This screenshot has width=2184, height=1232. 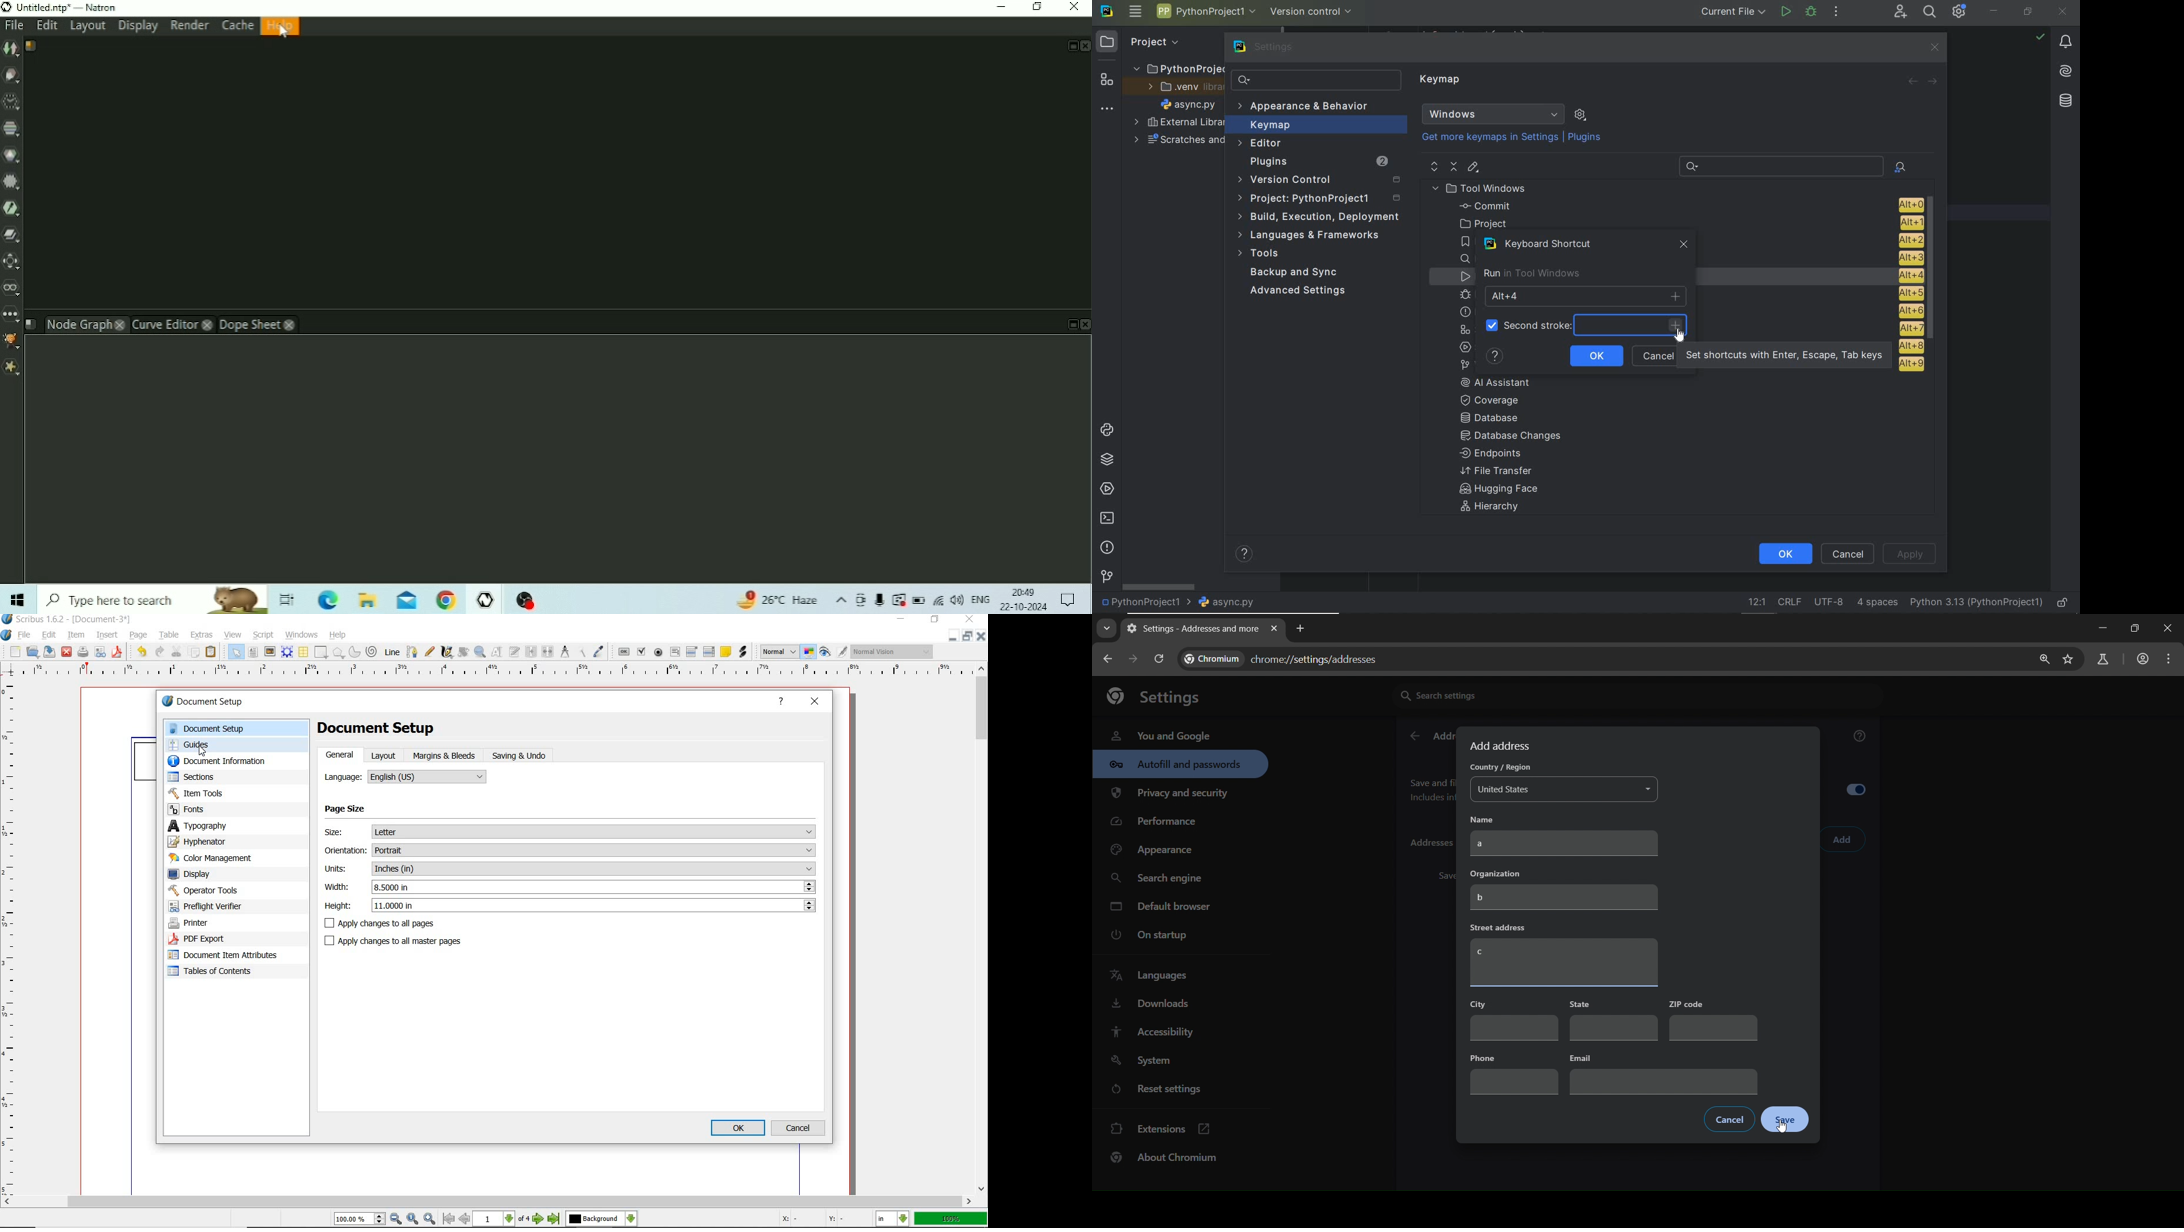 What do you see at coordinates (413, 1219) in the screenshot?
I see `zoom to 100%` at bounding box center [413, 1219].